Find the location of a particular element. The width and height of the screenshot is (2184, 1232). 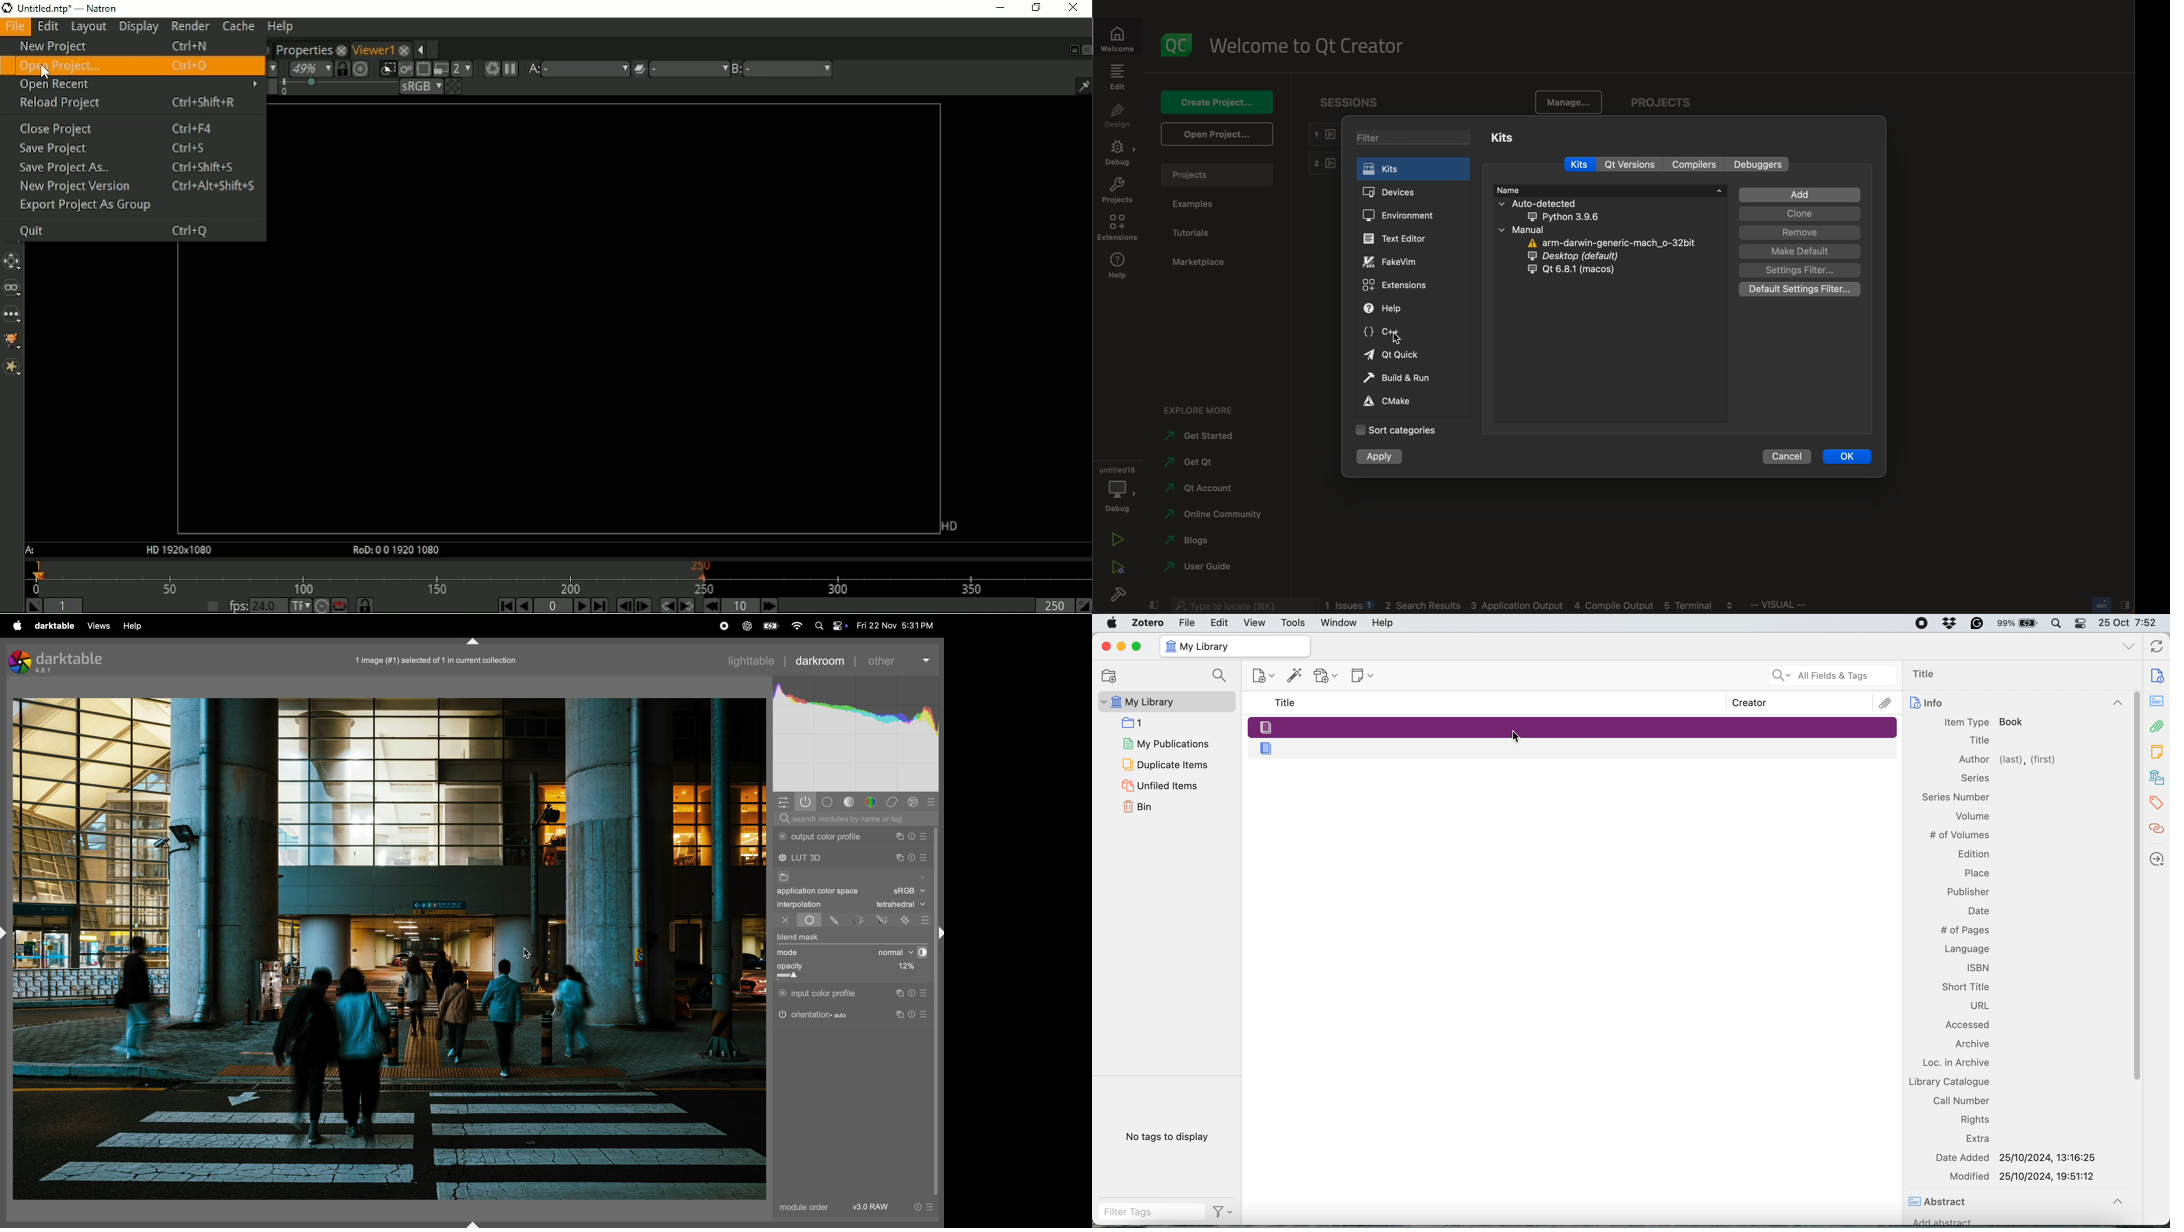

cancel is located at coordinates (1788, 455).